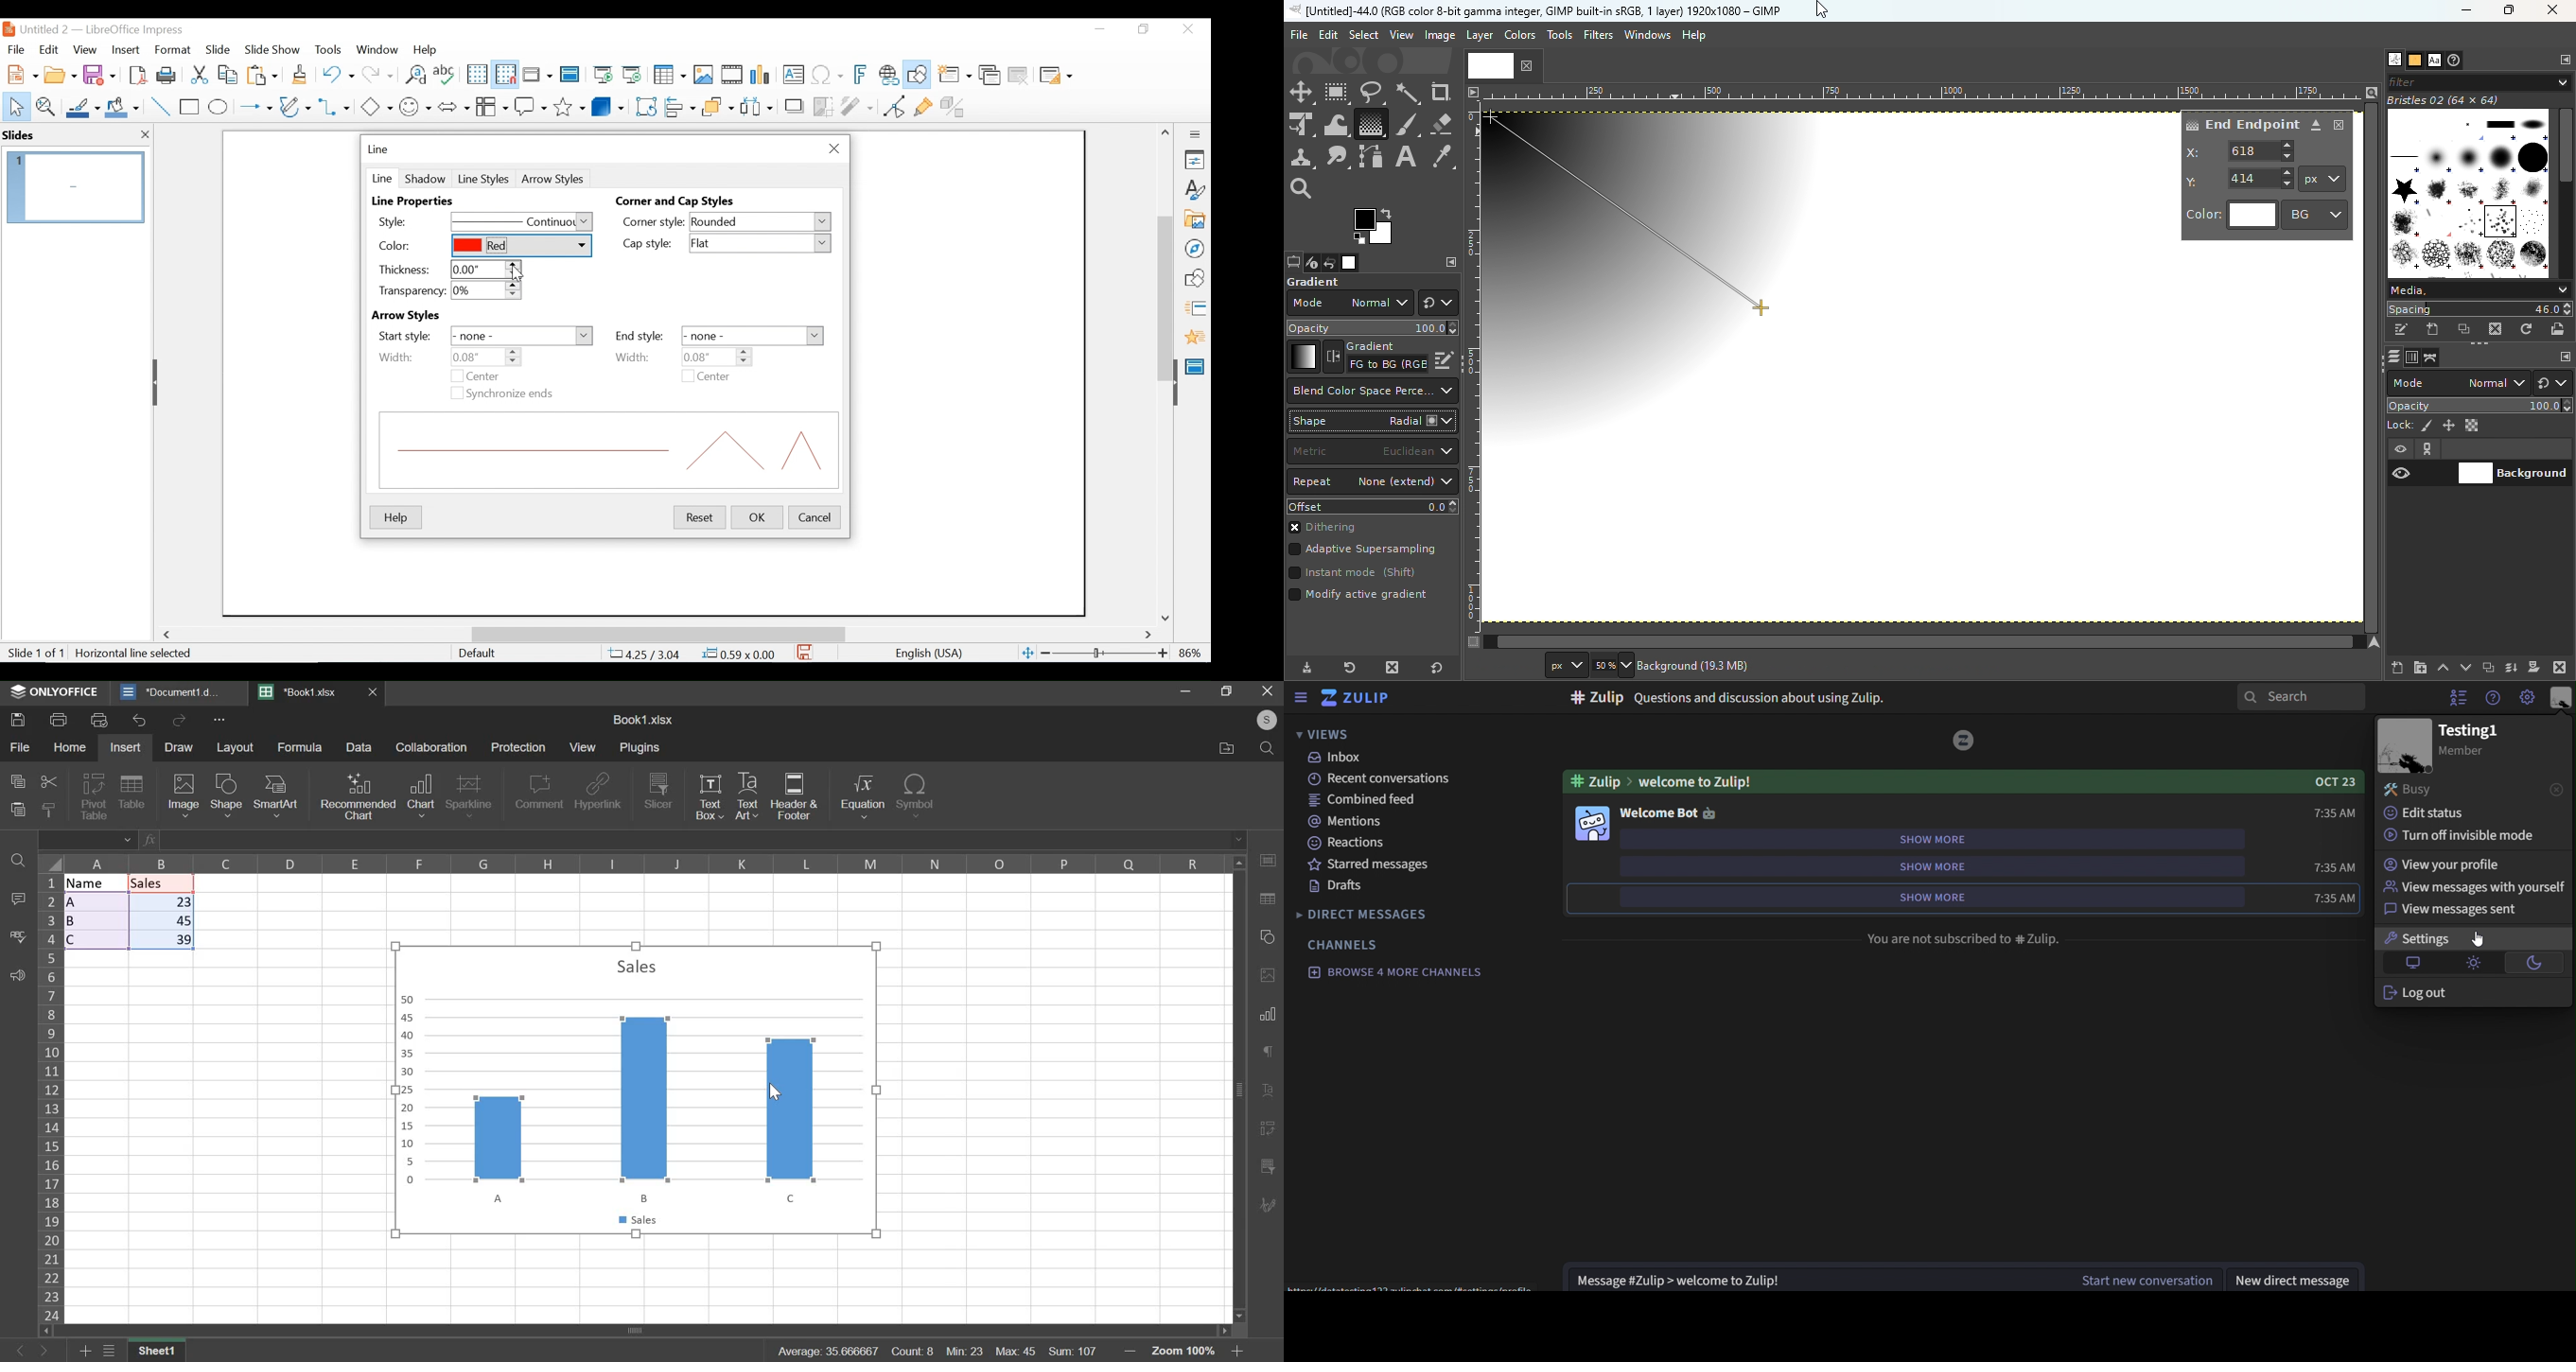 This screenshot has height=1372, width=2576. I want to click on Synchronize, so click(511, 394).